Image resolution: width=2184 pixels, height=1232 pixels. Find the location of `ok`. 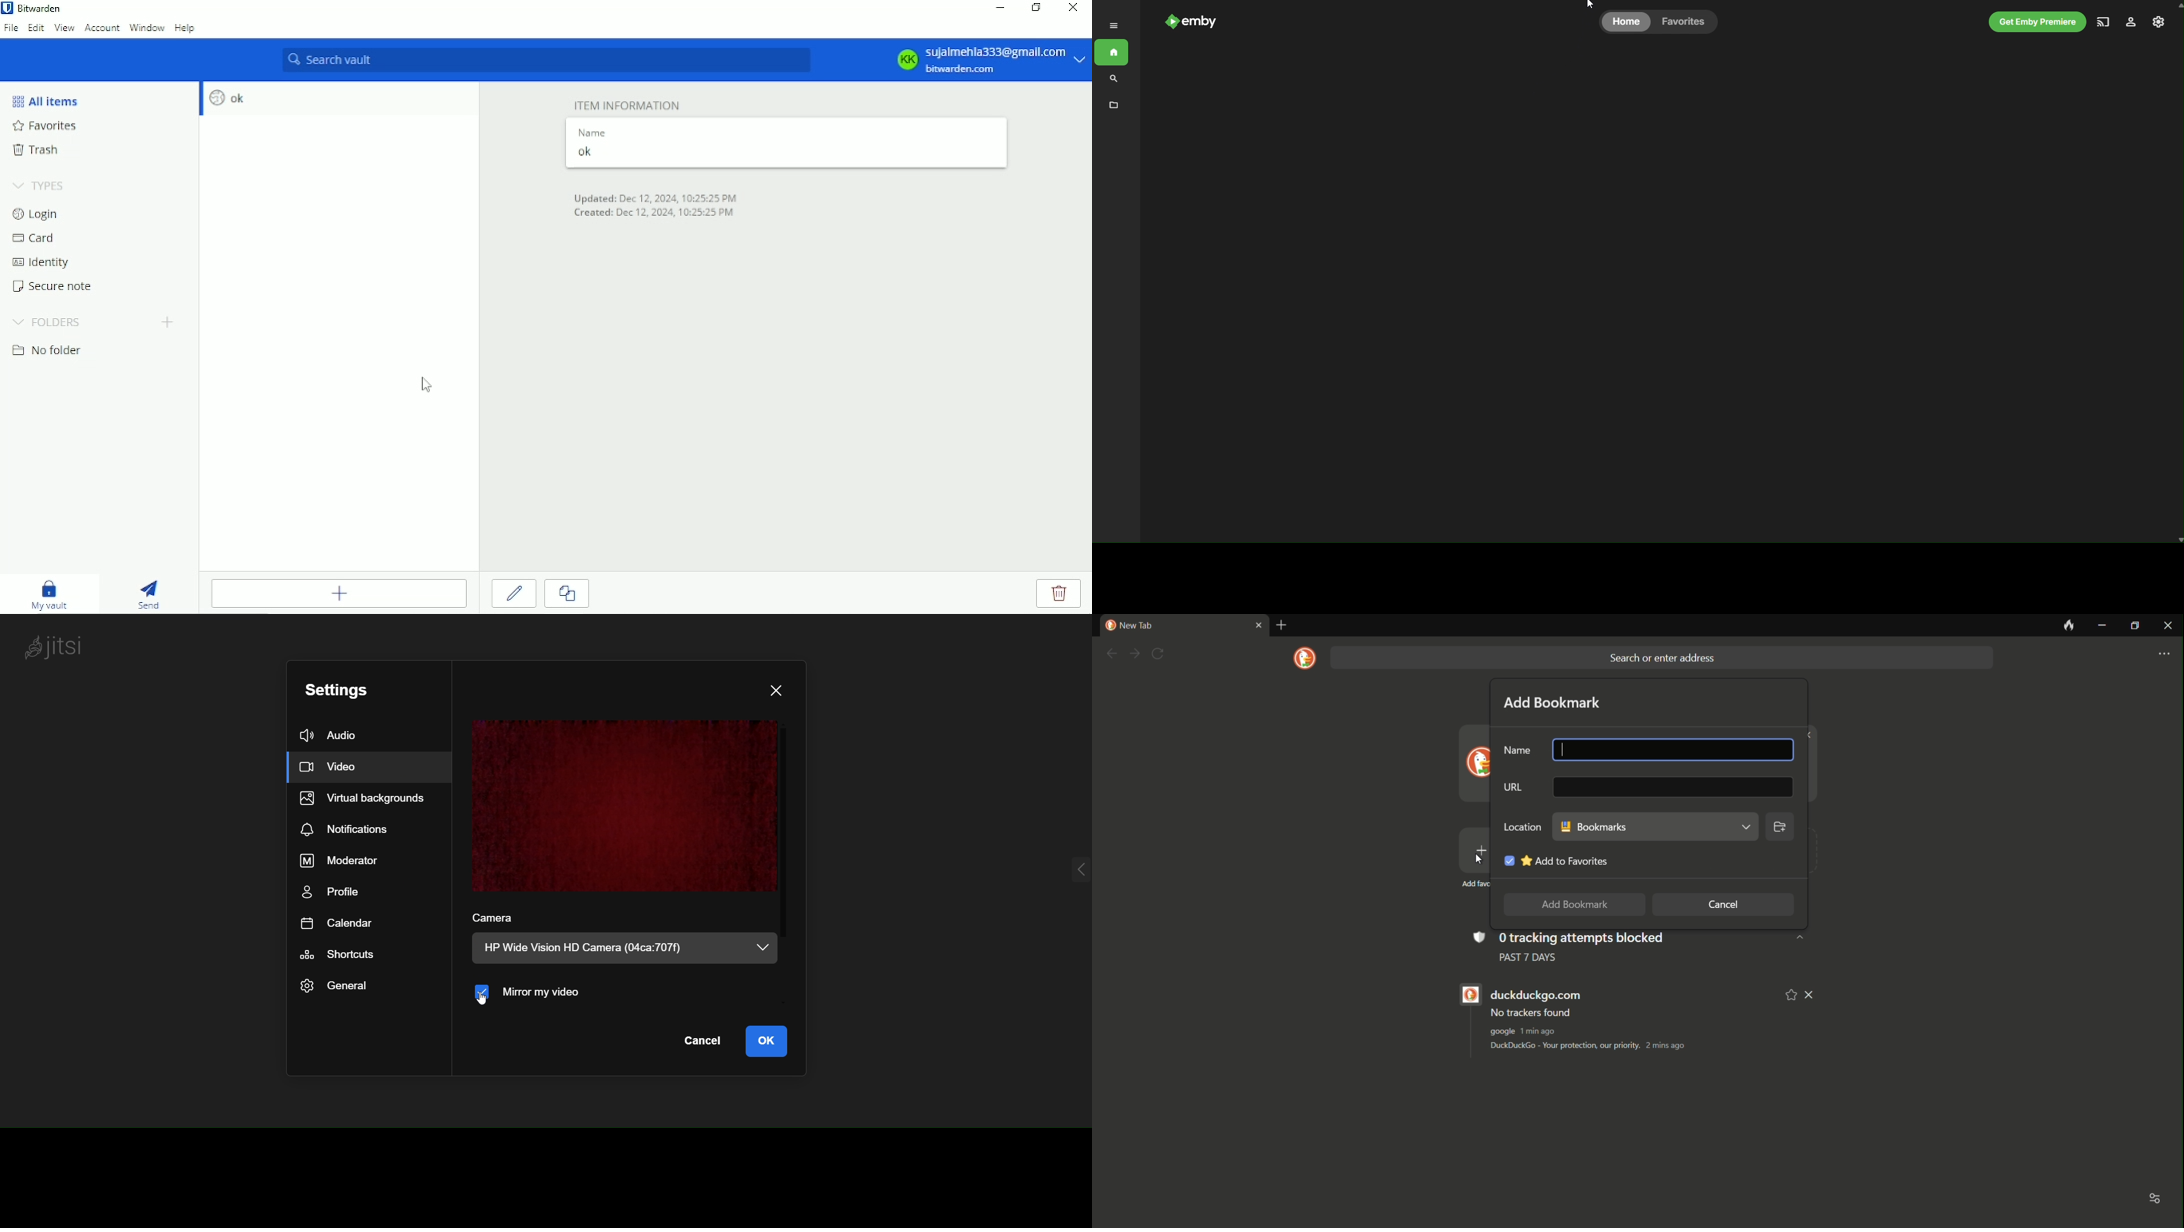

ok is located at coordinates (224, 98).